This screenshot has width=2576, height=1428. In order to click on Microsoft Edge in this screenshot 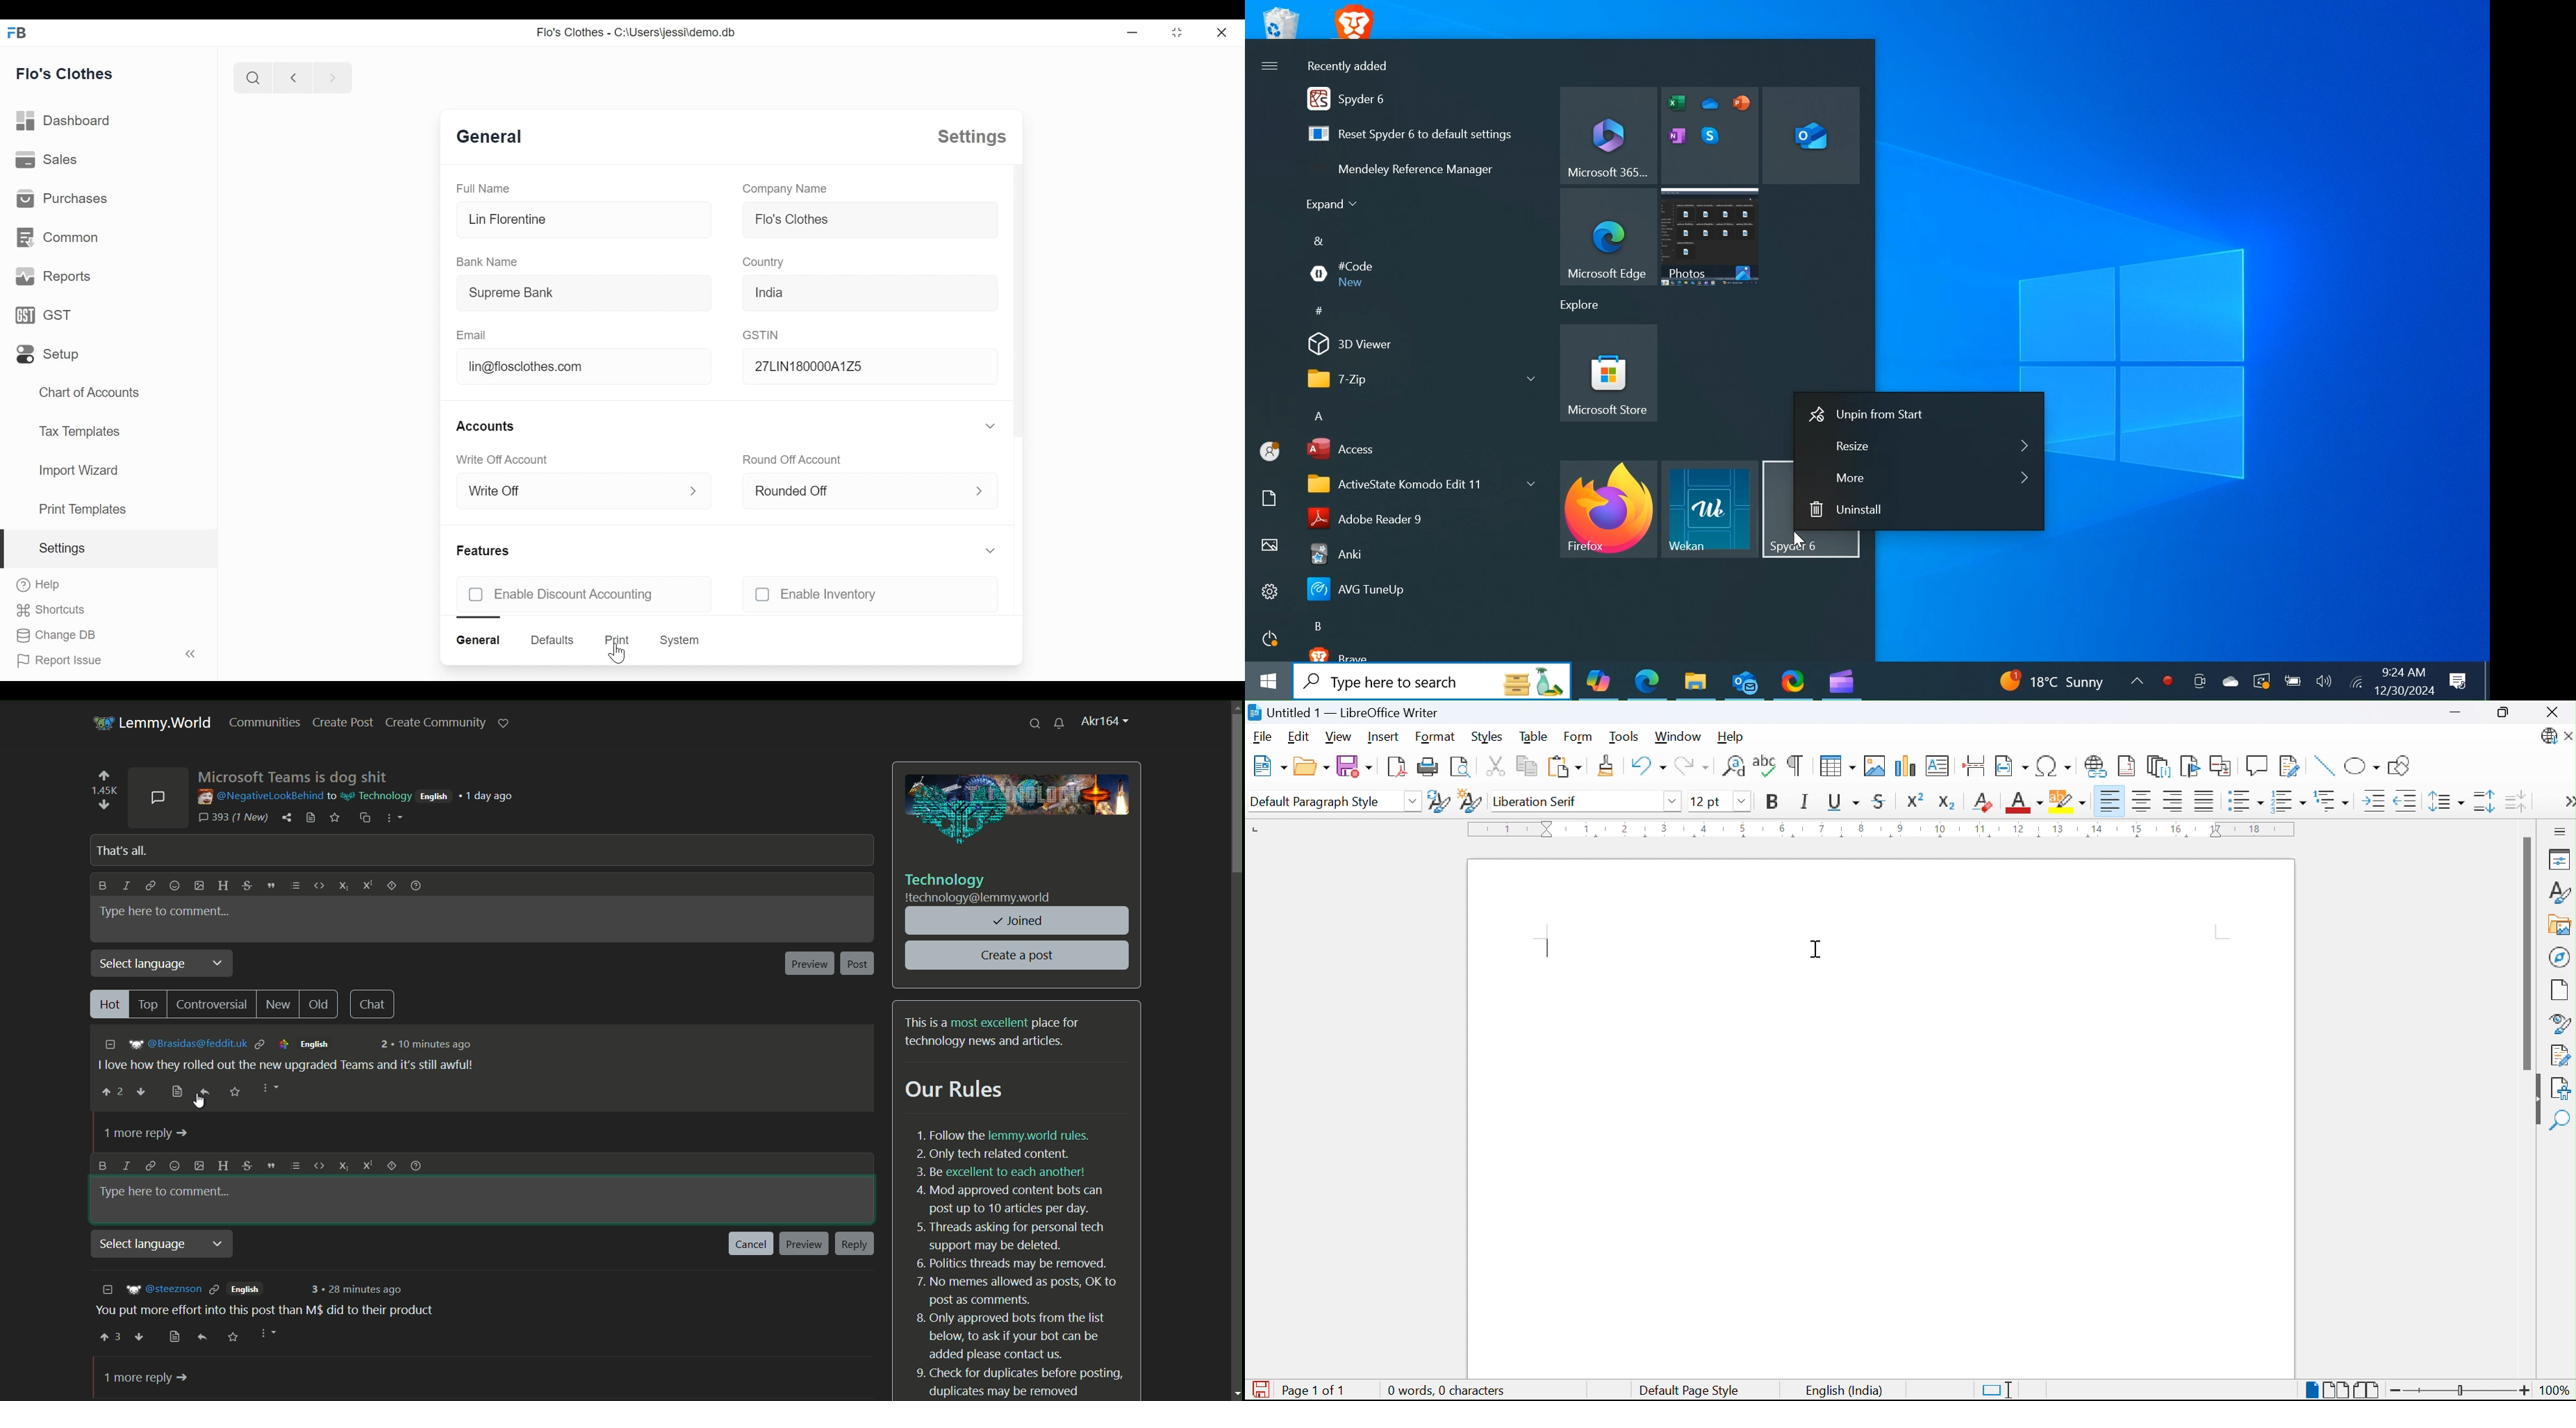, I will do `click(1606, 237)`.